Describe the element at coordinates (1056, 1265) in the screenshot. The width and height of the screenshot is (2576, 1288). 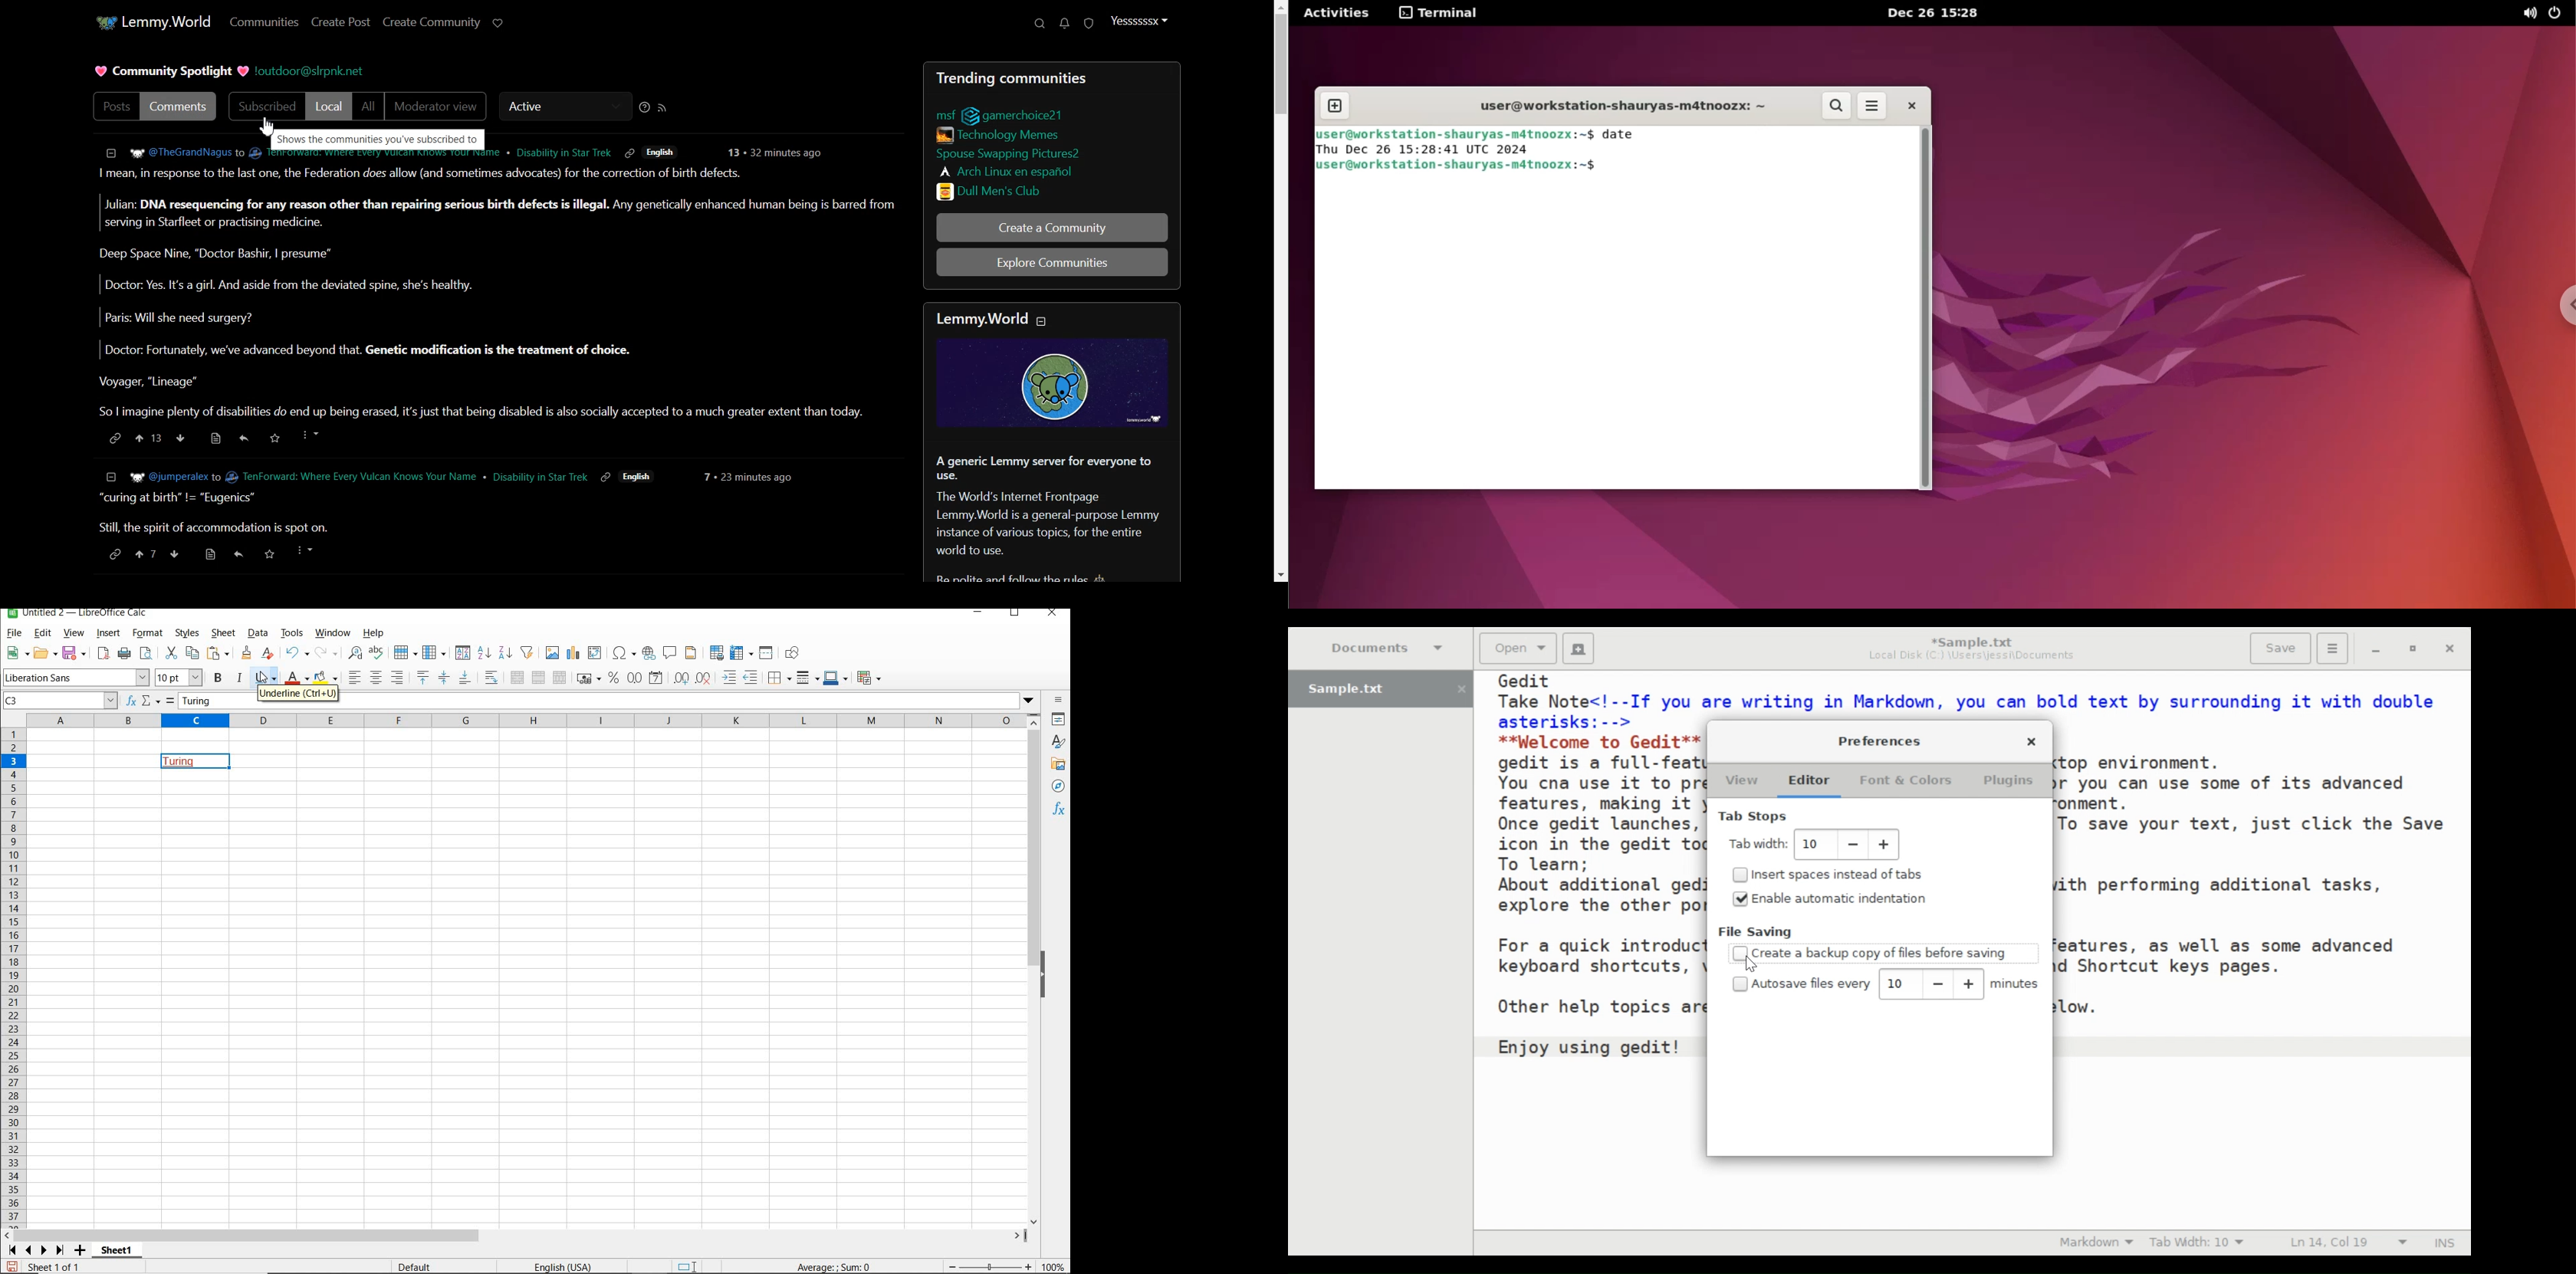
I see `ZOOM FACTOR` at that location.